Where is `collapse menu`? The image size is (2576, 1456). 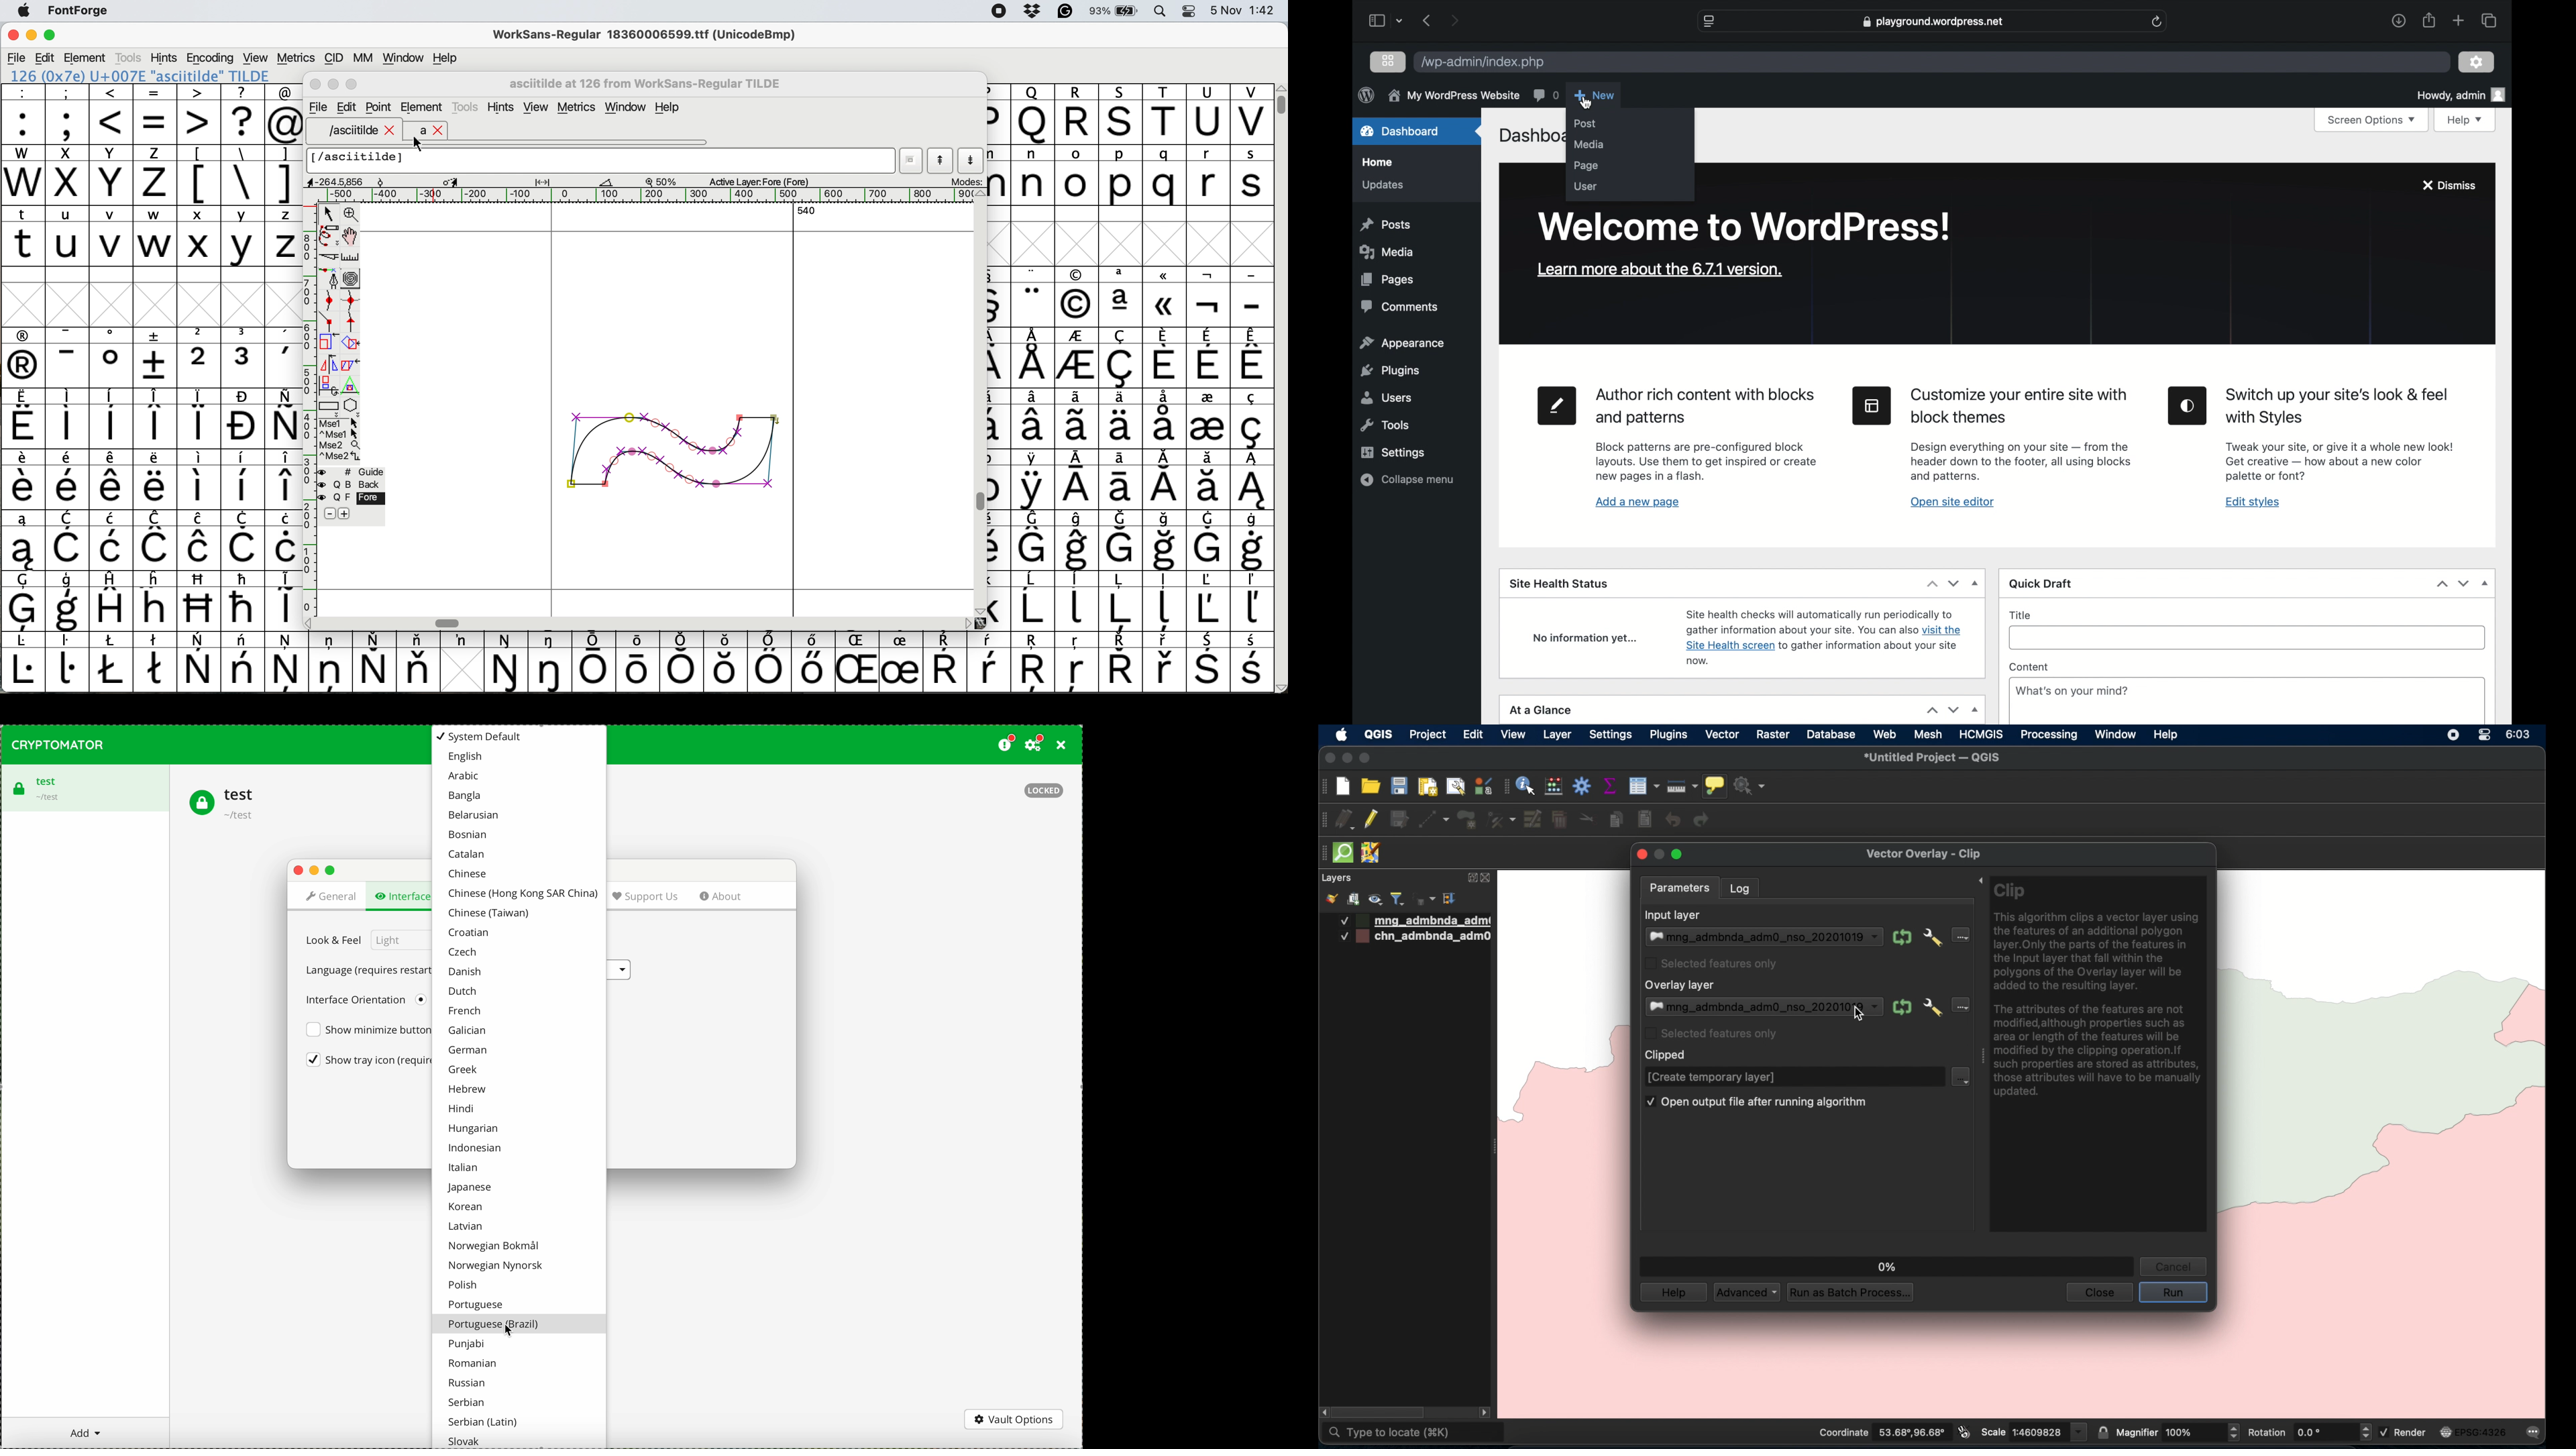 collapse menu is located at coordinates (1407, 480).